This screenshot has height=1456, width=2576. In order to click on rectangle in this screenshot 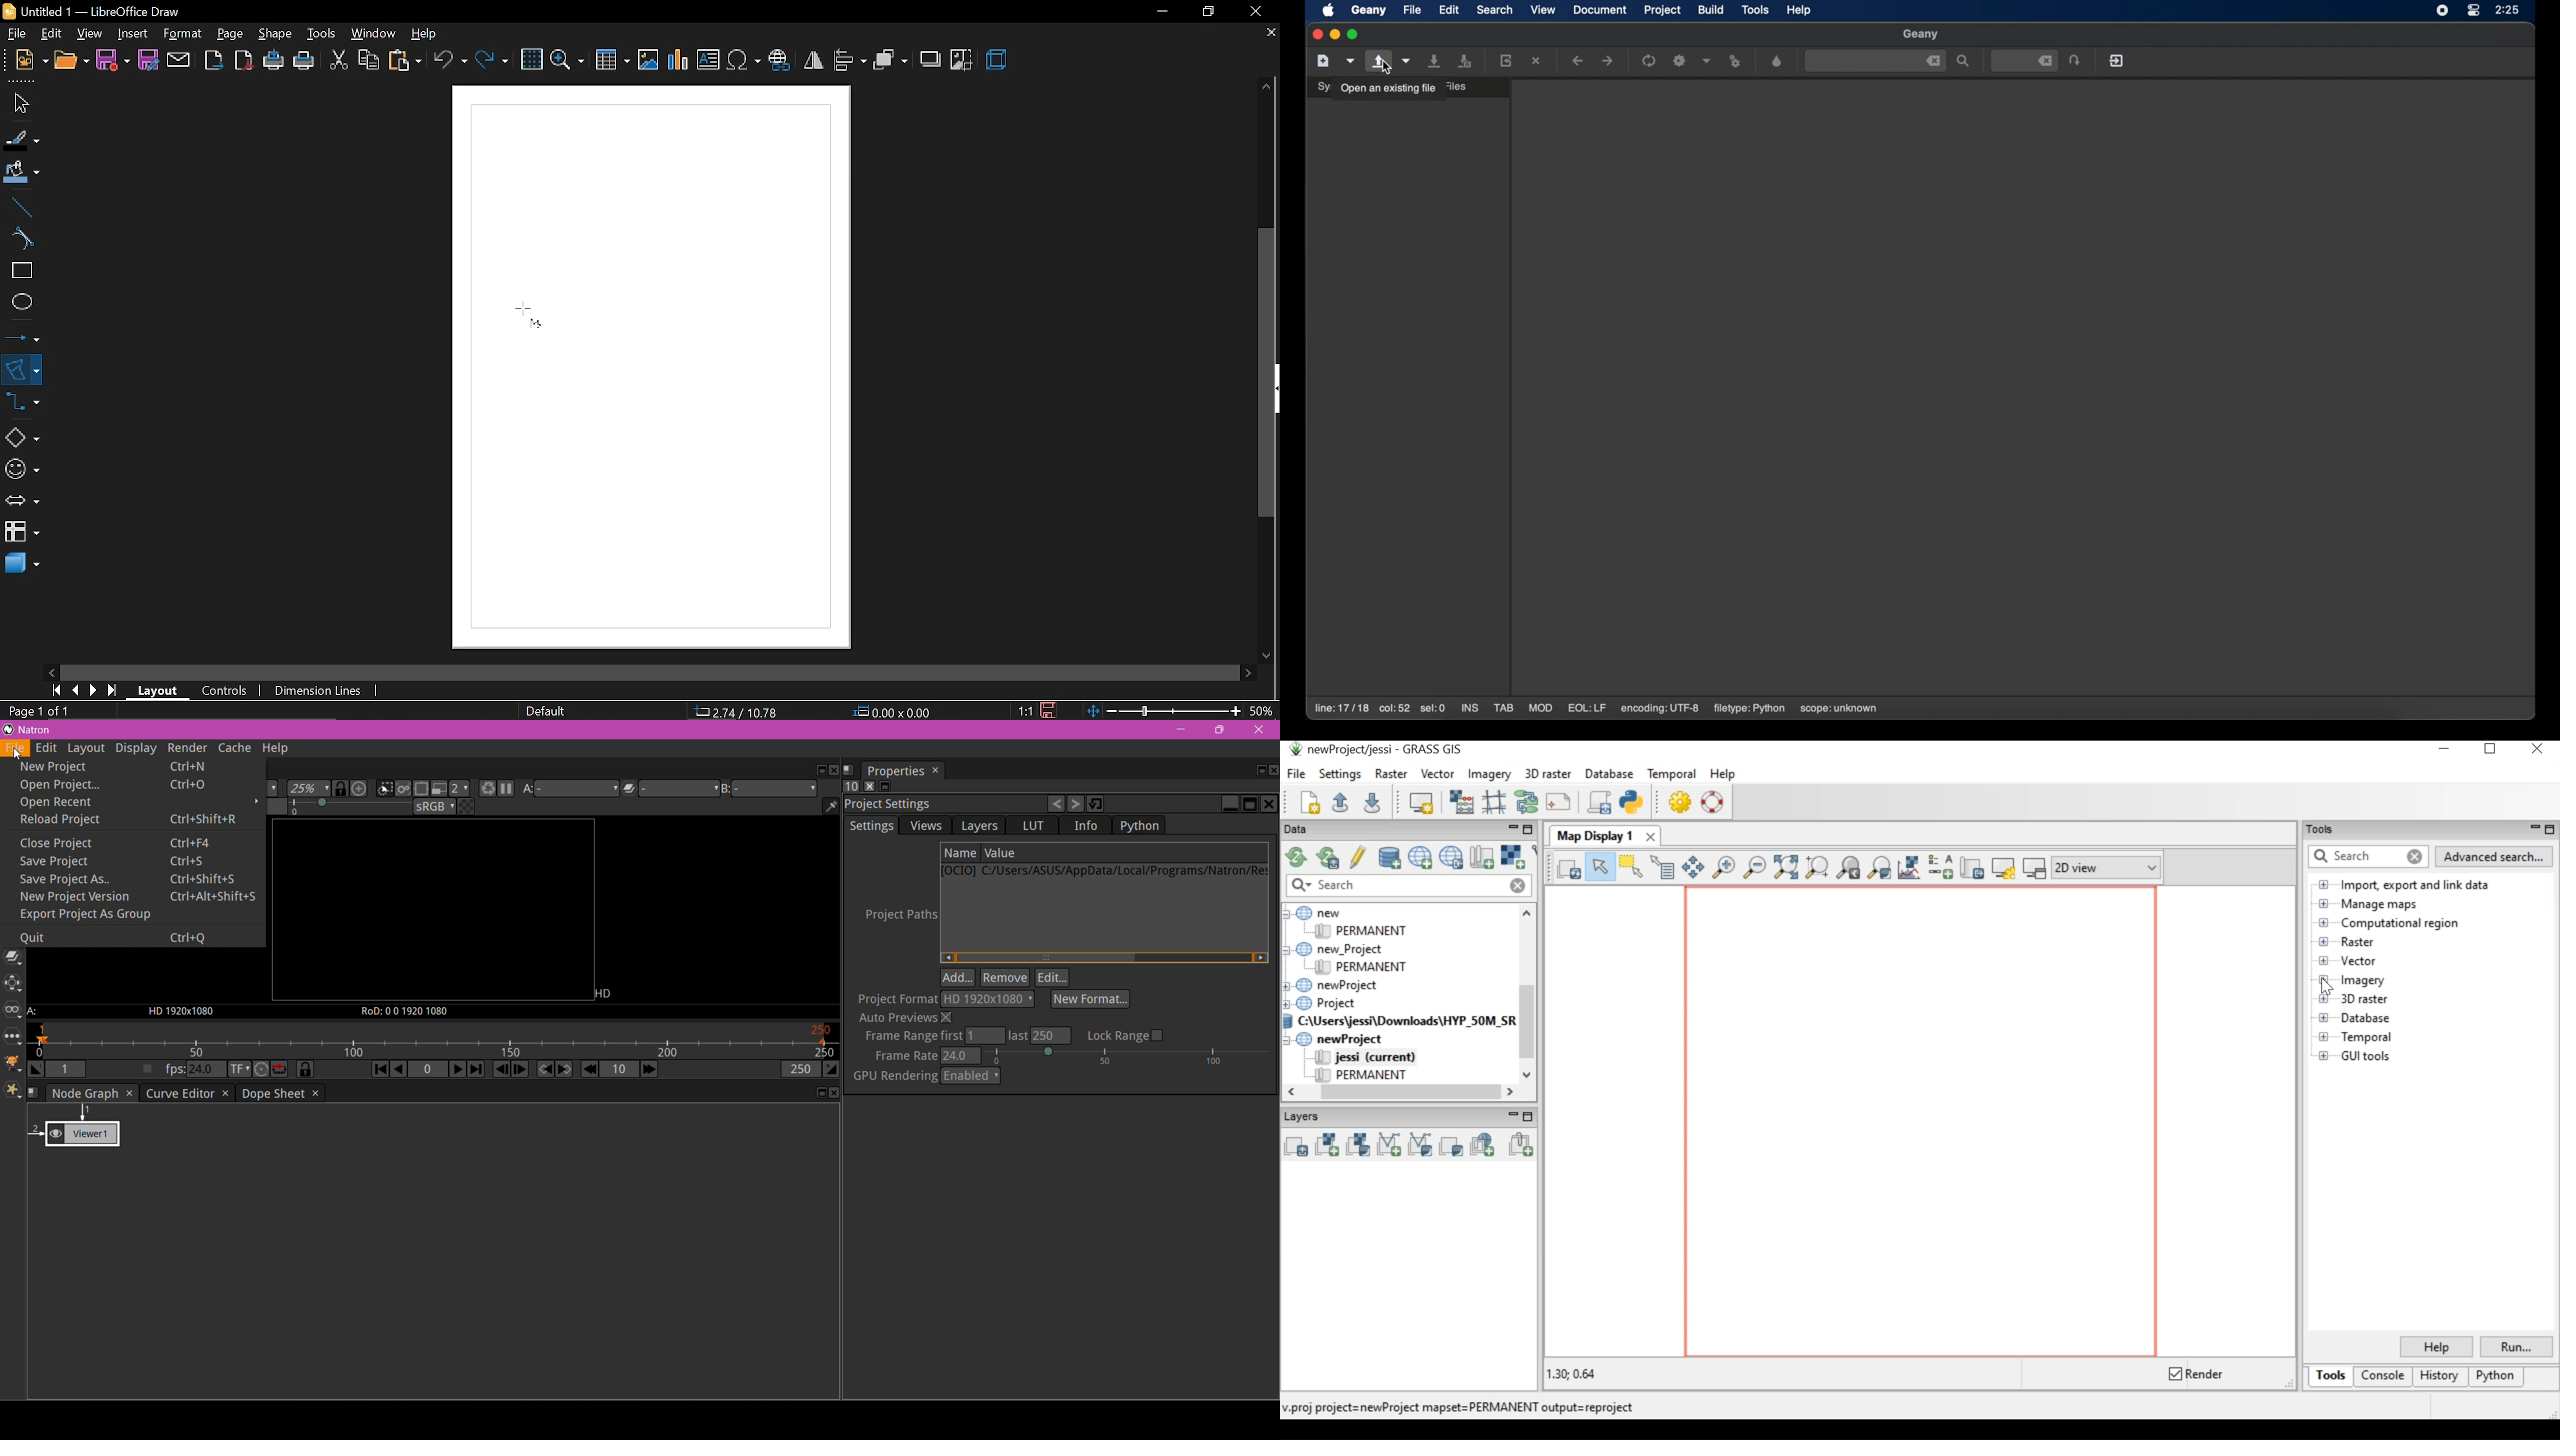, I will do `click(19, 272)`.